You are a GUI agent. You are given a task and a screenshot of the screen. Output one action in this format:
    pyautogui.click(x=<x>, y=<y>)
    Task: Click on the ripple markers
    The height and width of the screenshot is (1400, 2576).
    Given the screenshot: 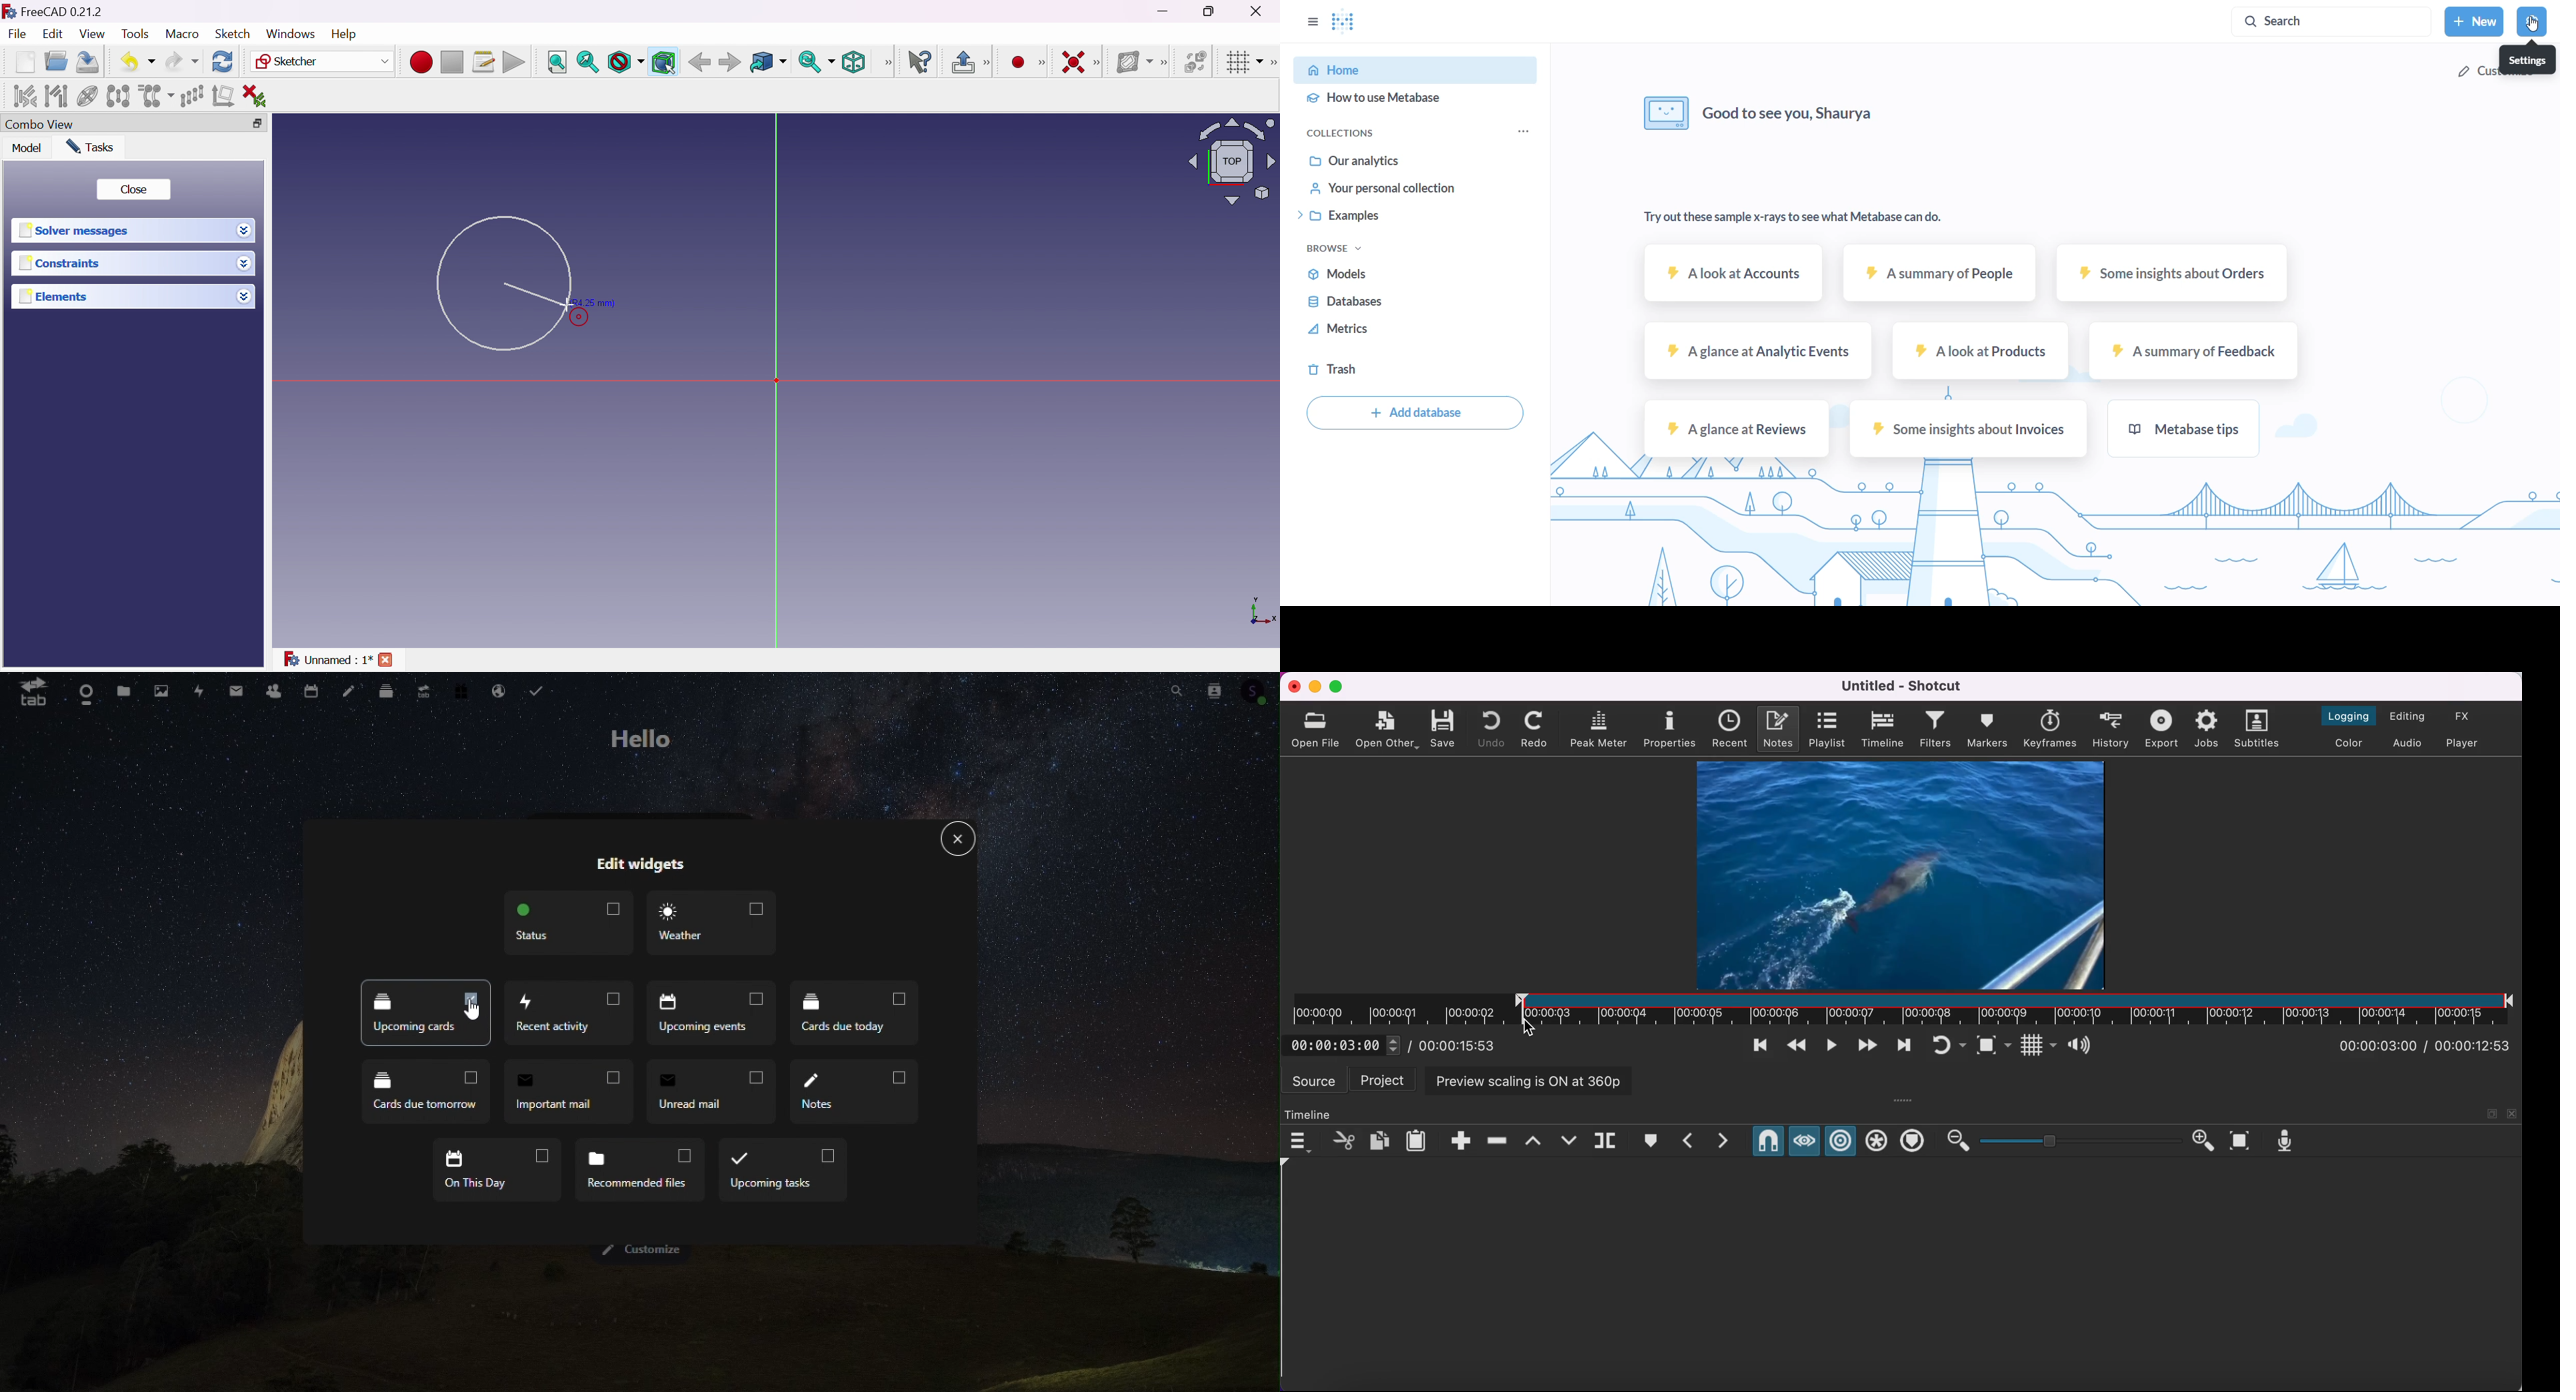 What is the action you would take?
    pyautogui.click(x=1913, y=1142)
    